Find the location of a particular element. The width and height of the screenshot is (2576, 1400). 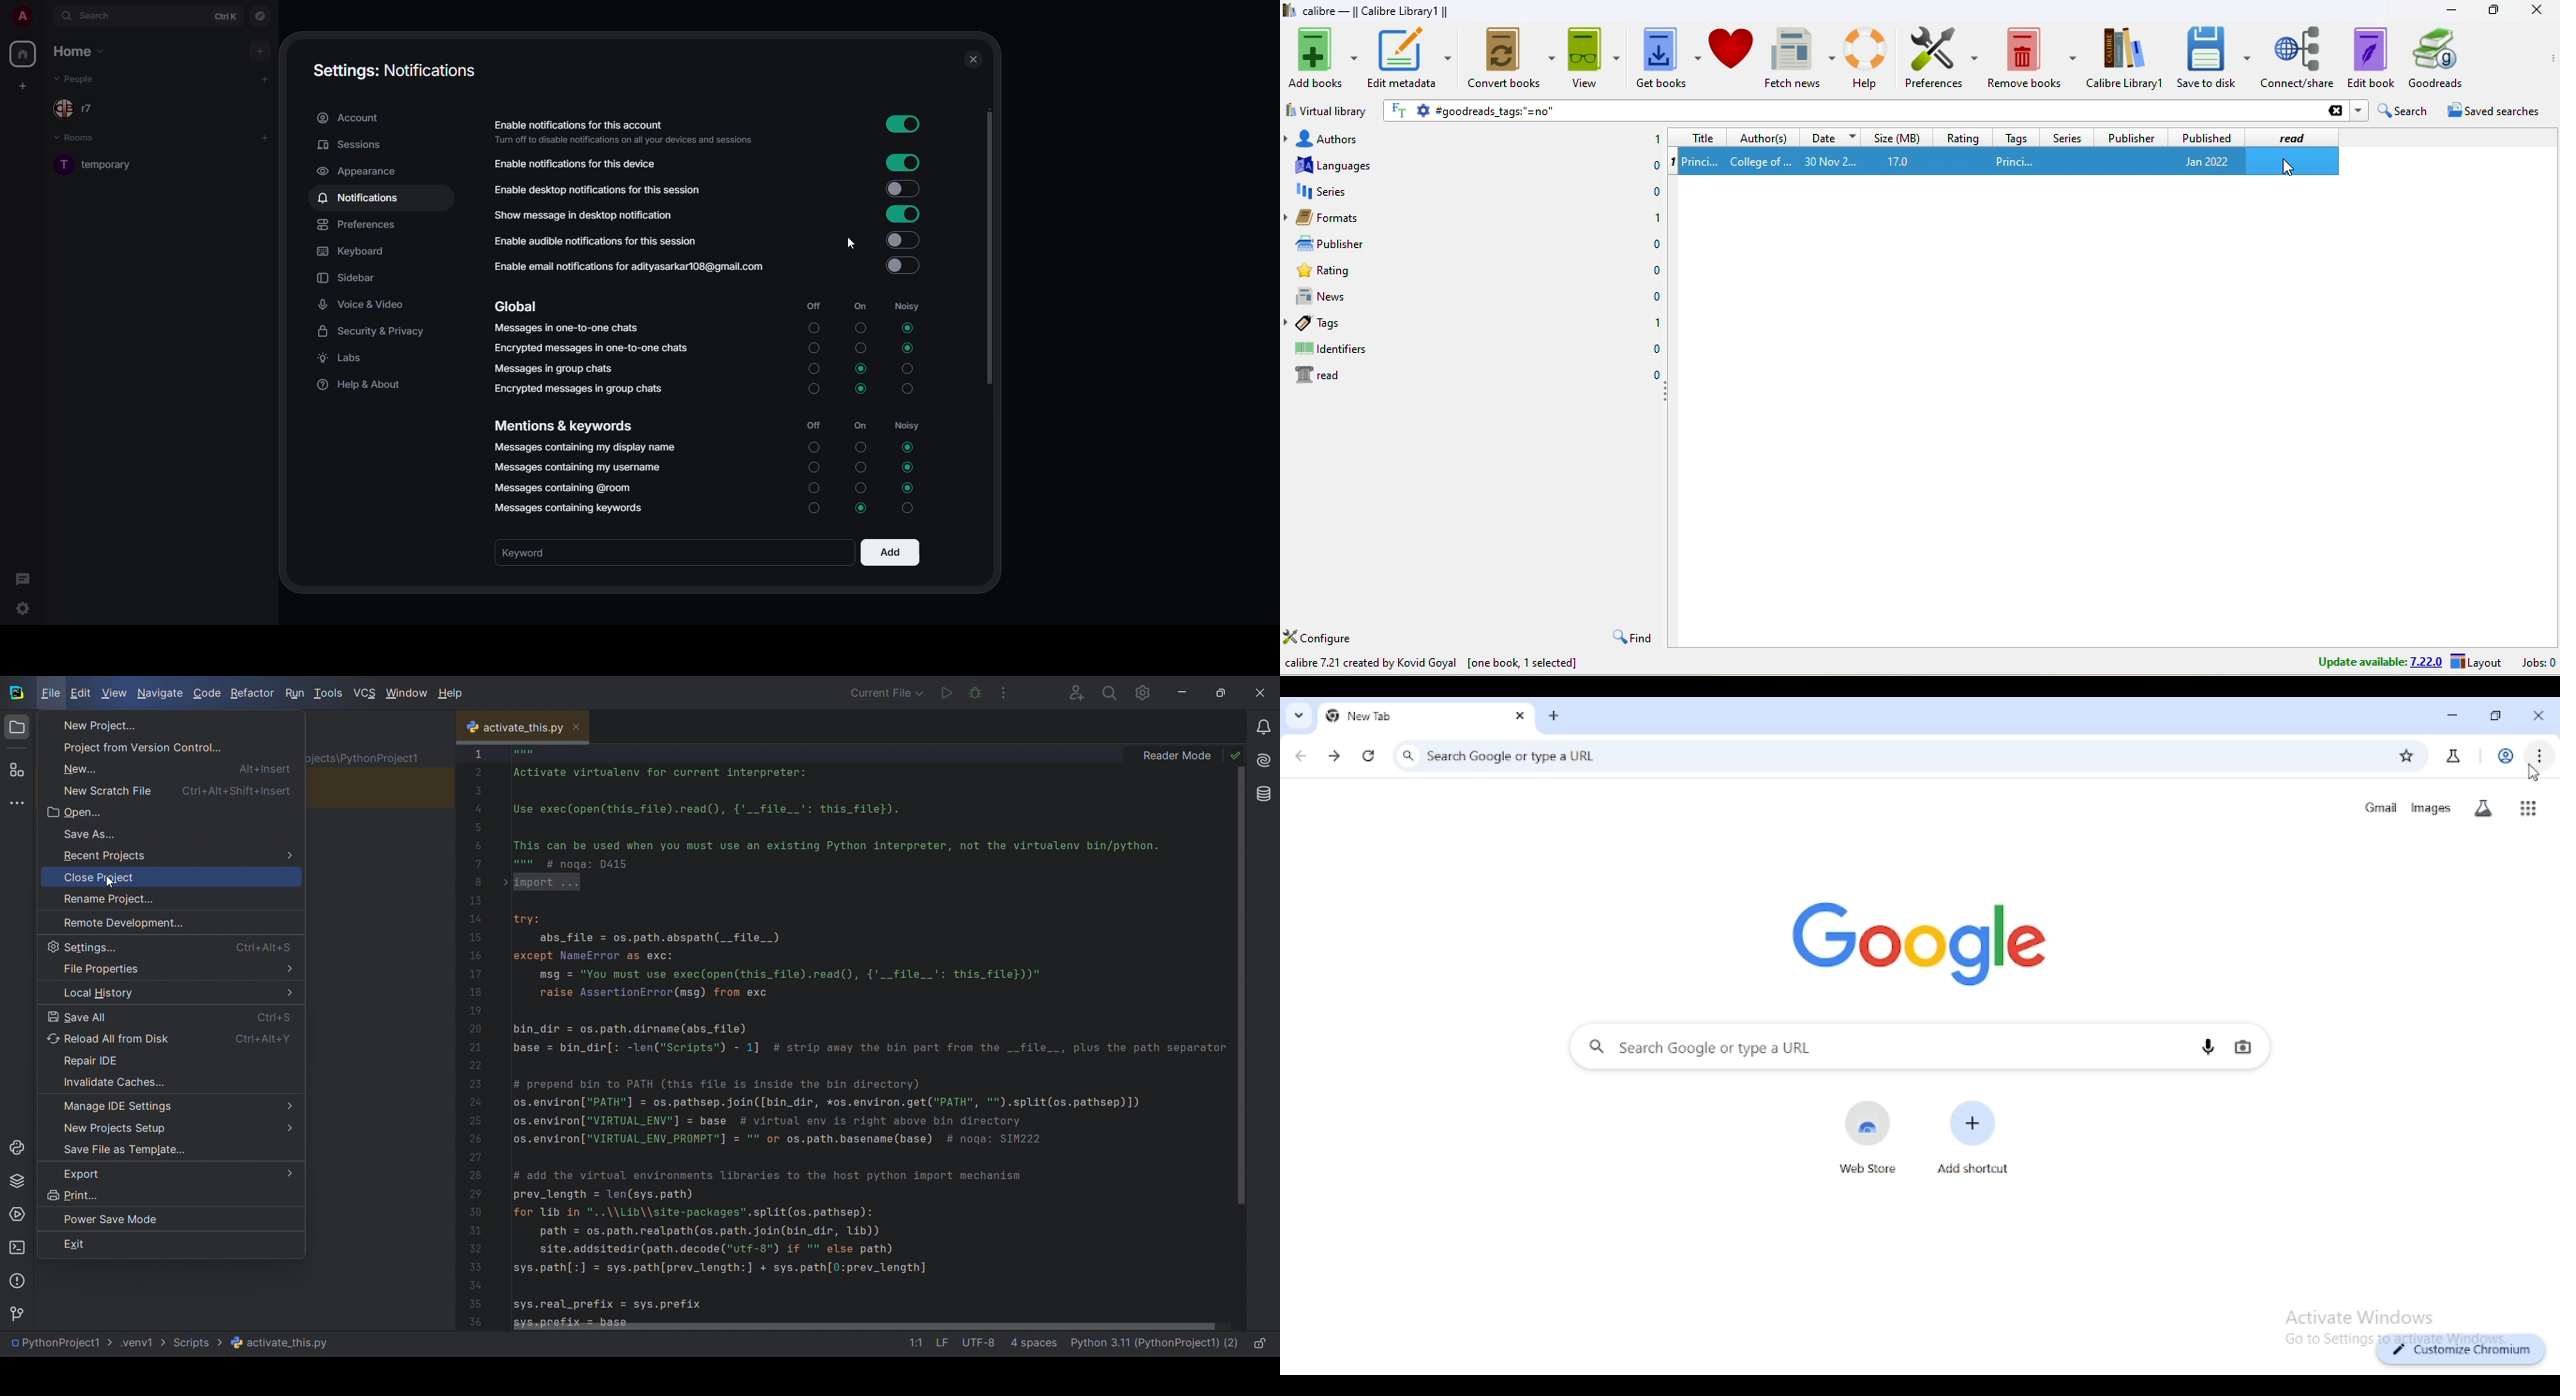

security & privacy is located at coordinates (373, 332).